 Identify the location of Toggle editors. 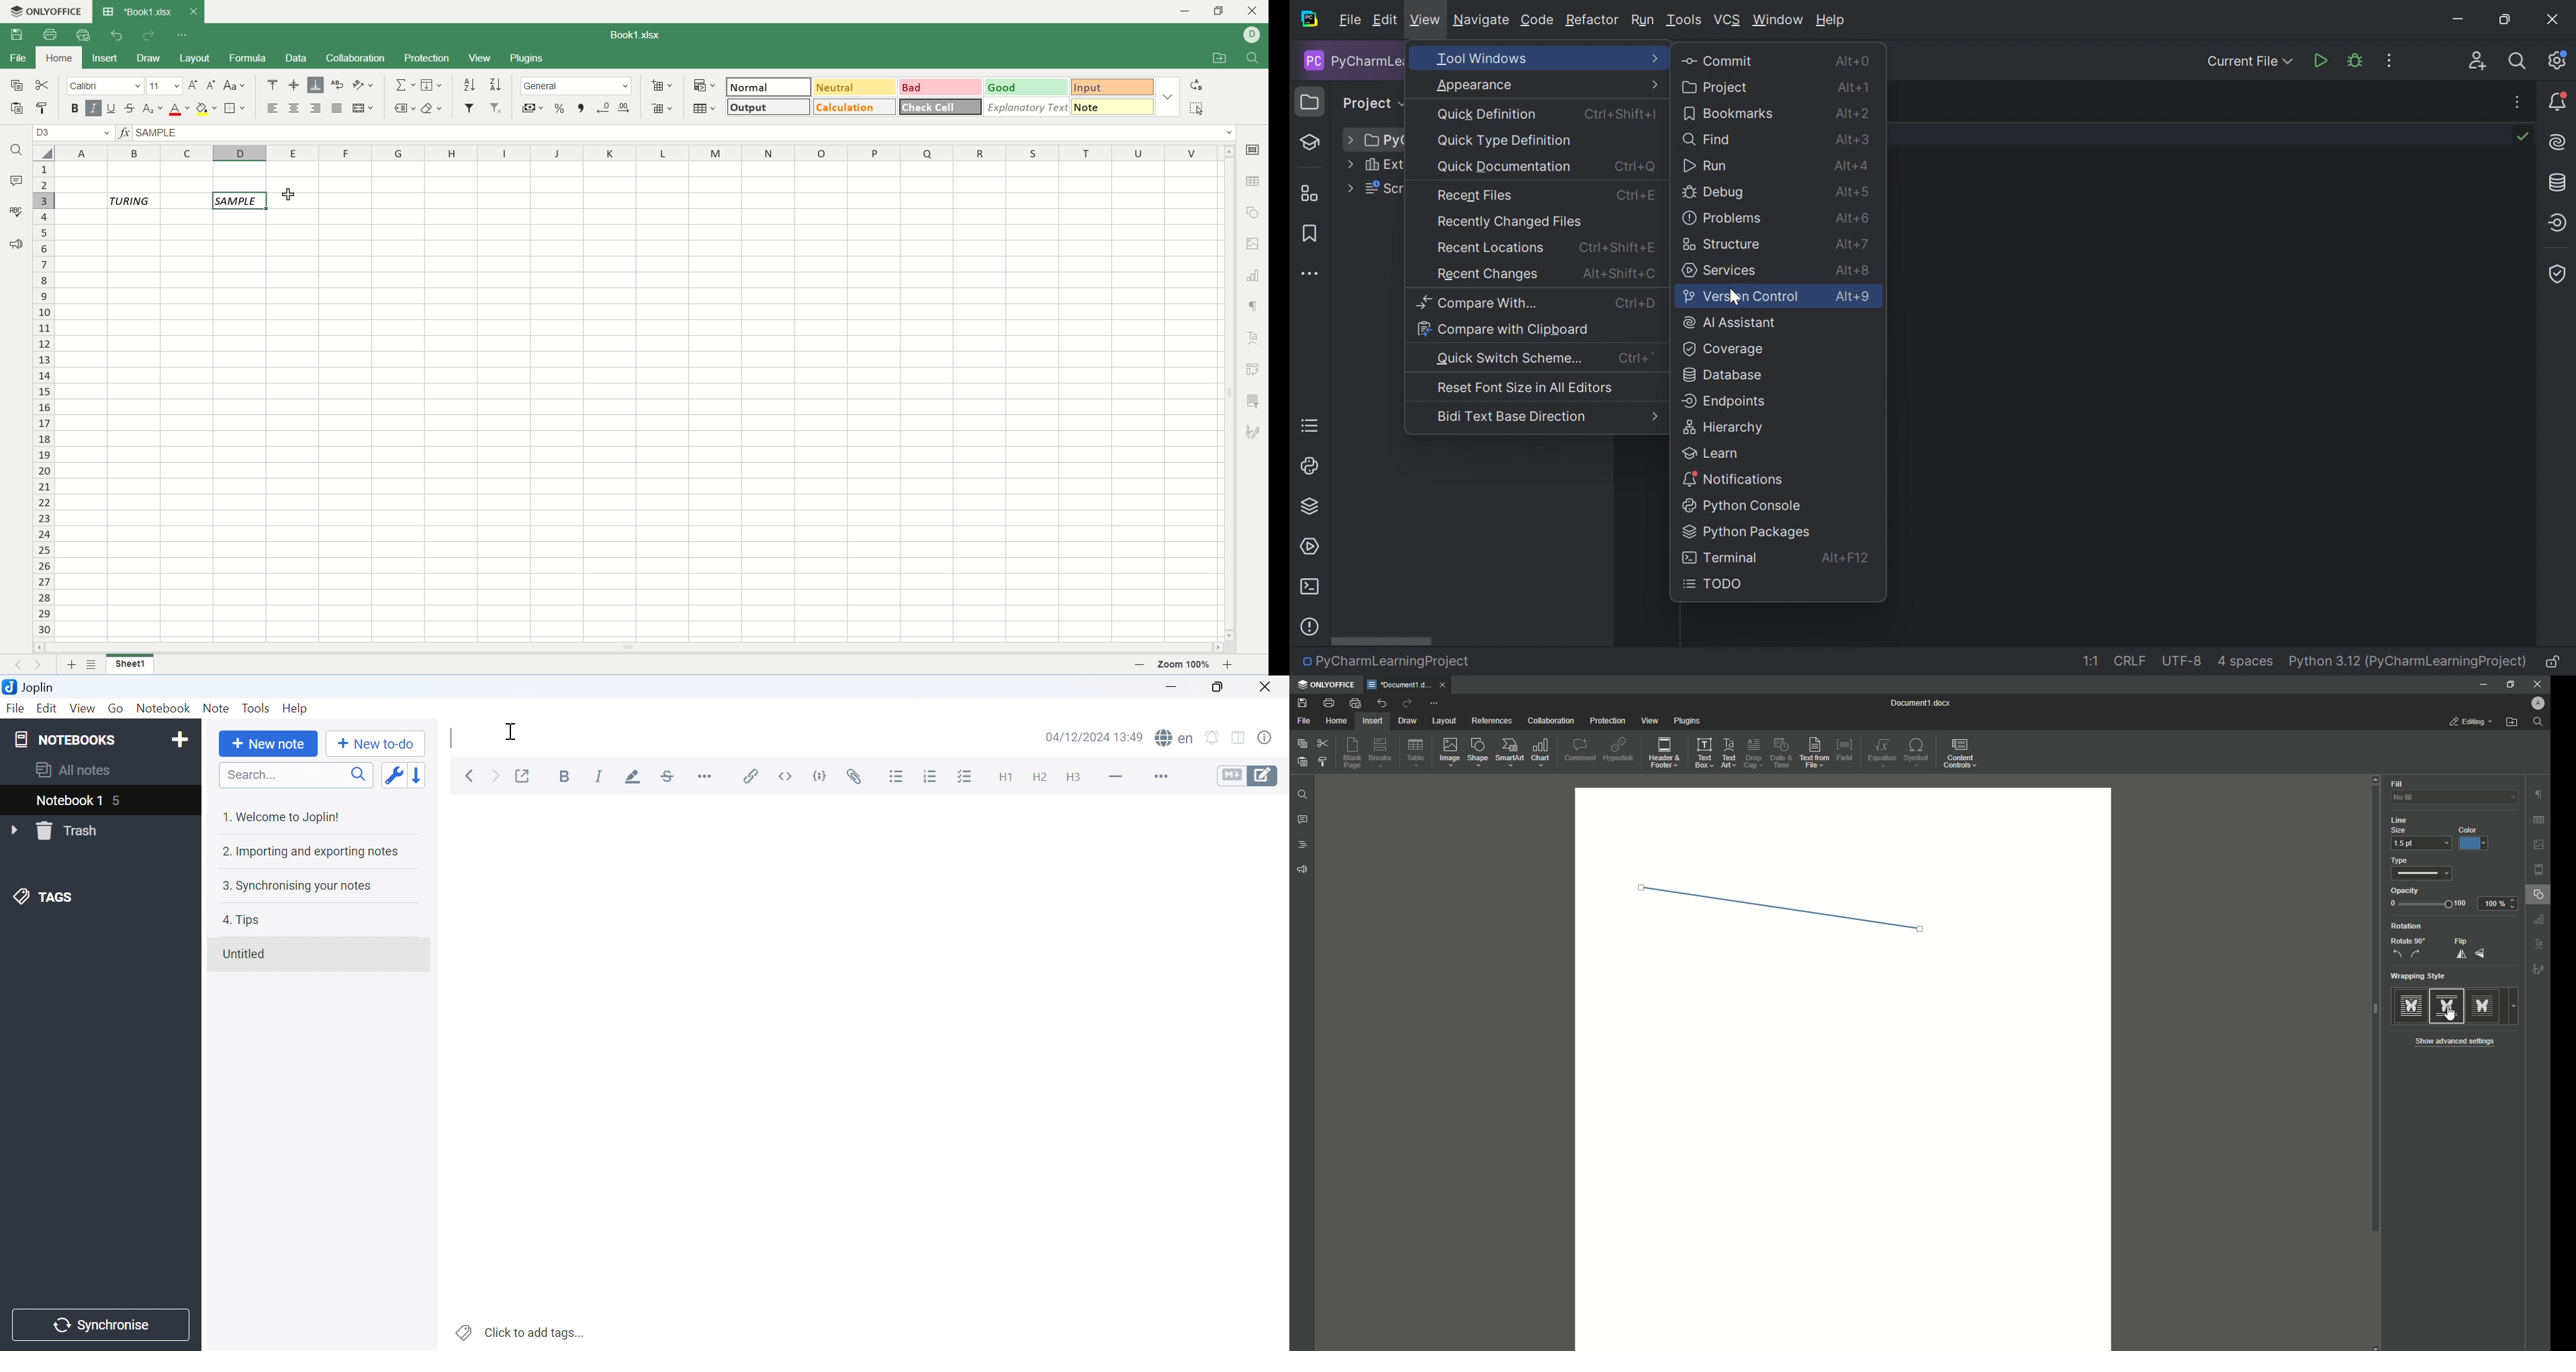
(1252, 776).